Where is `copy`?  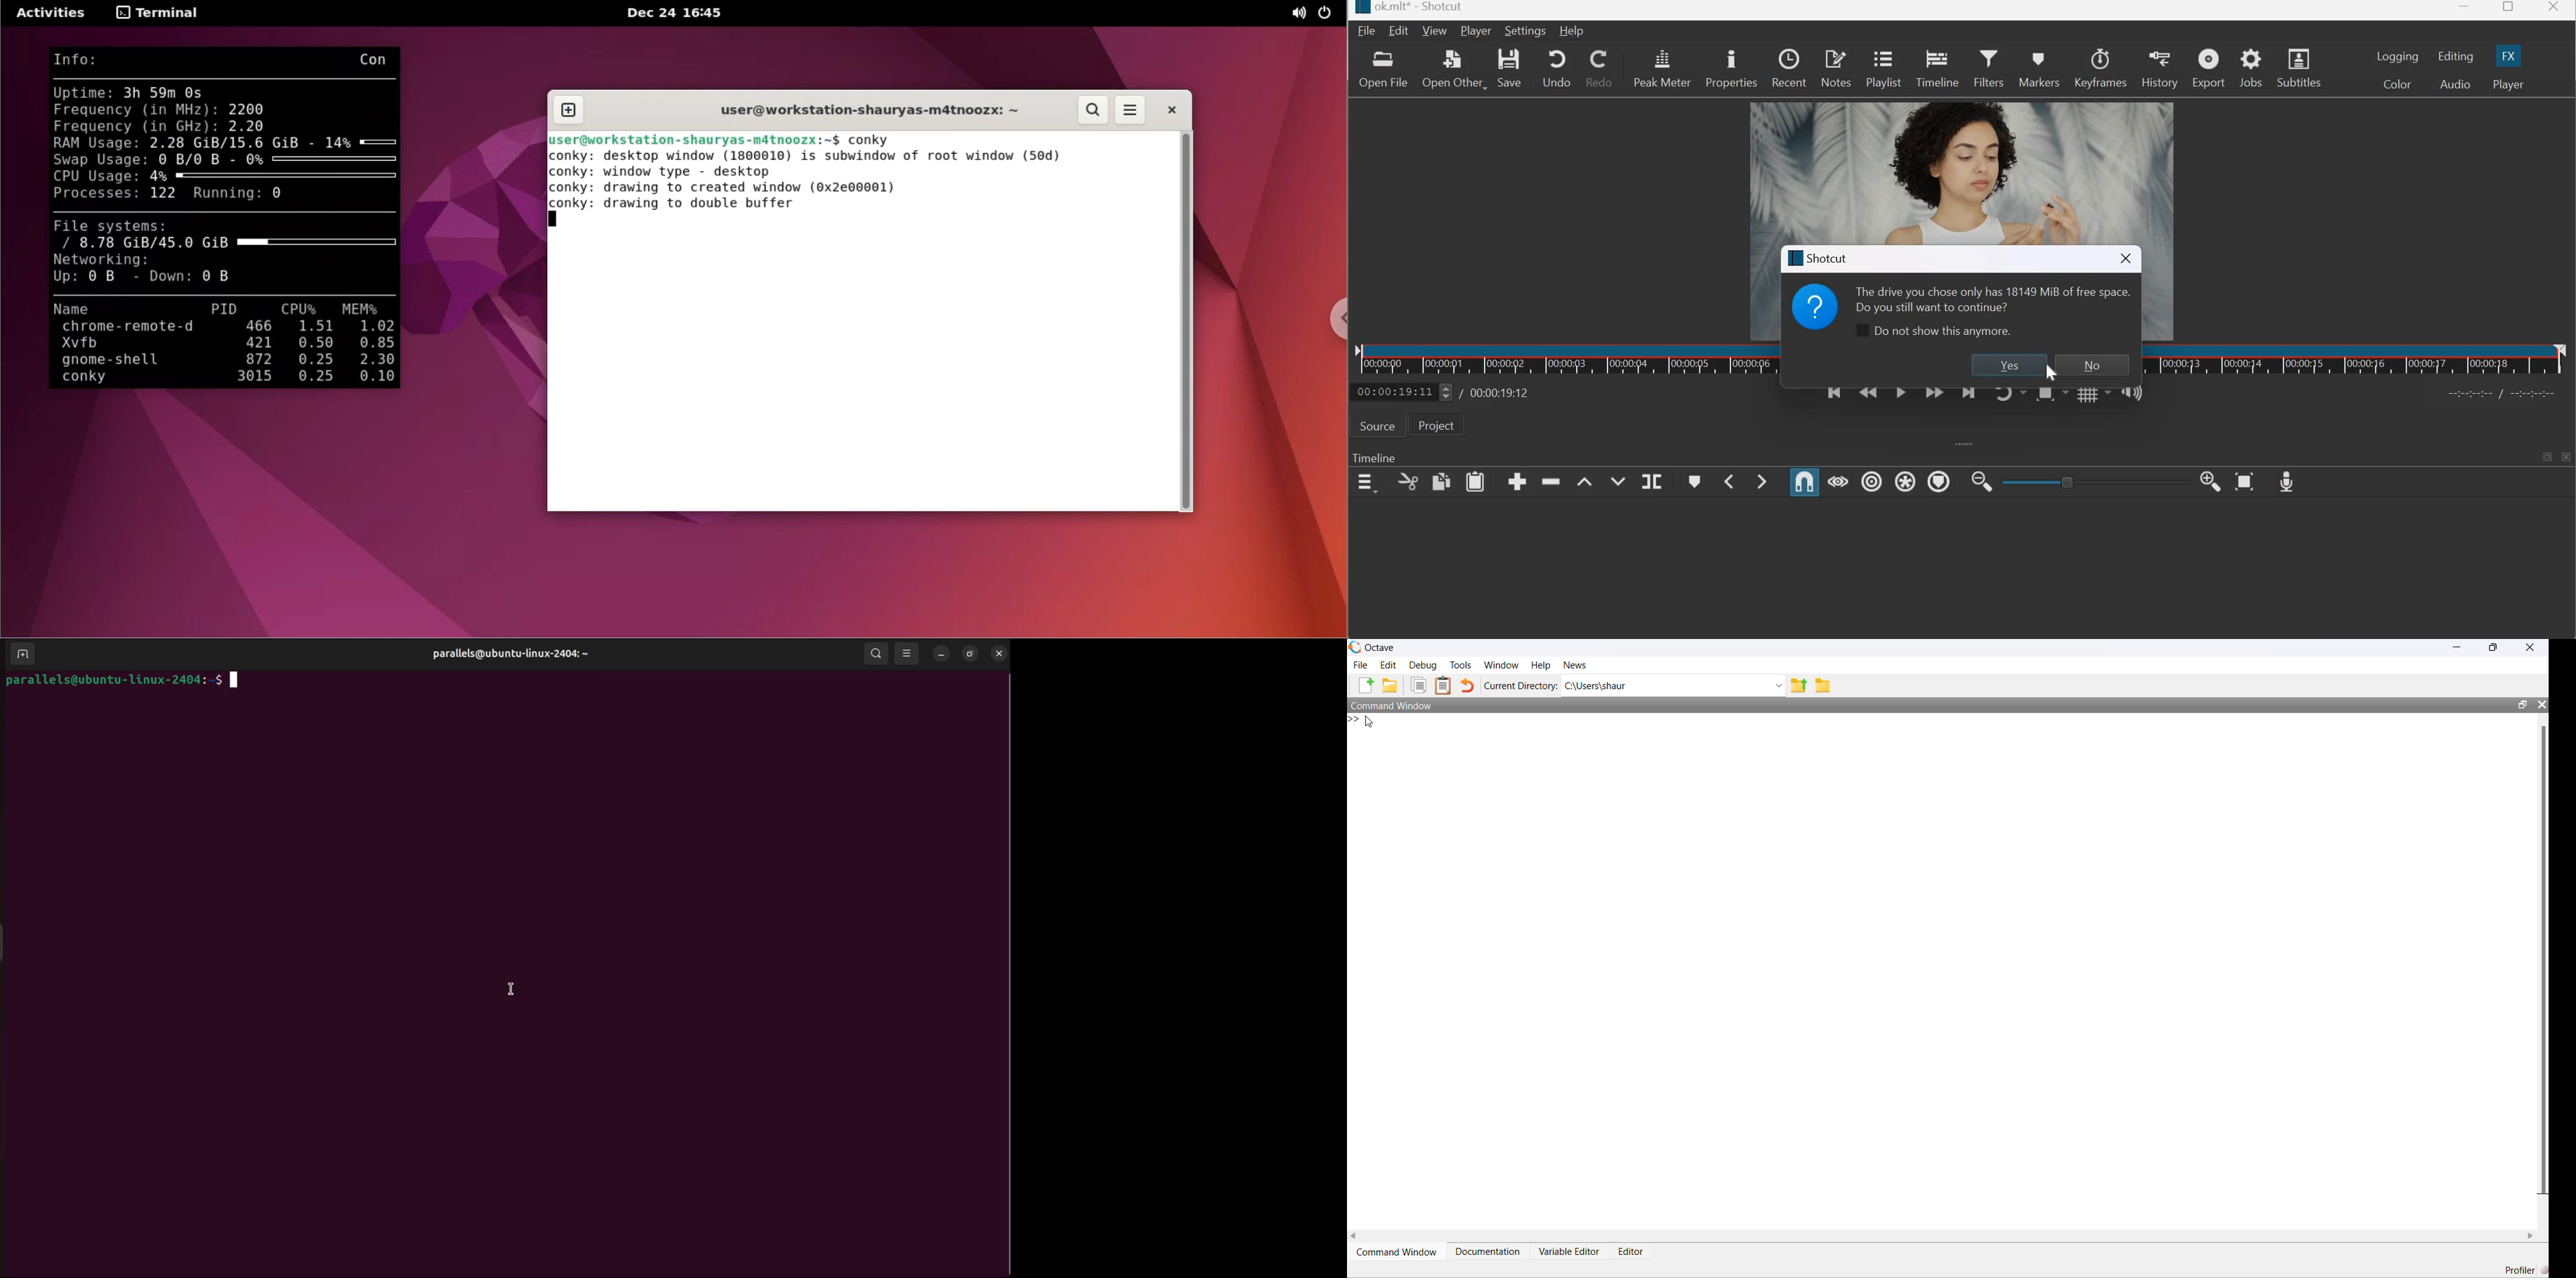 copy is located at coordinates (1418, 685).